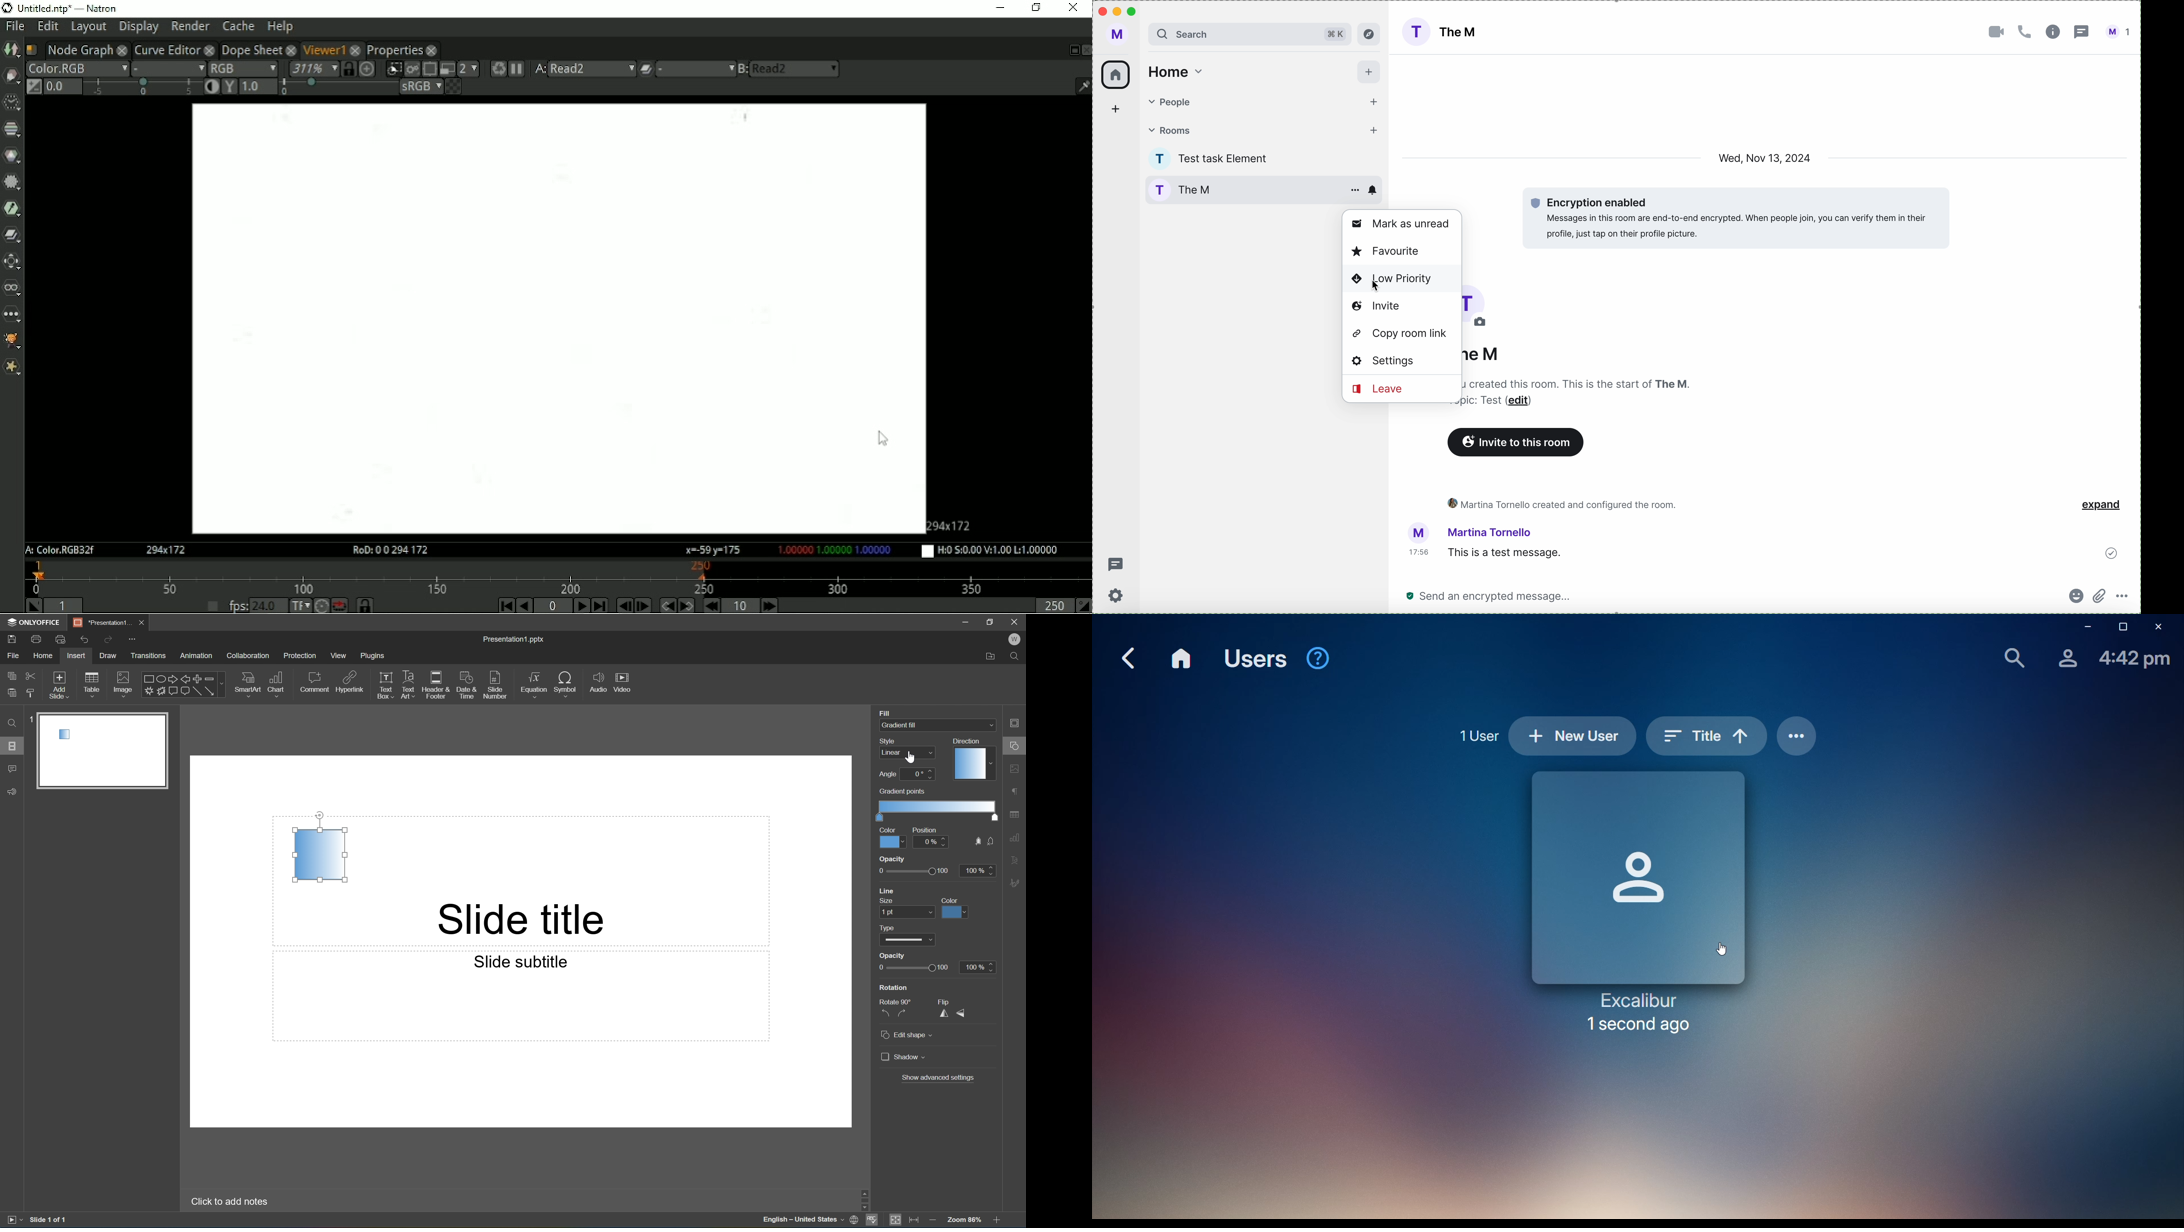 This screenshot has height=1232, width=2184. I want to click on Add Slide, so click(60, 685).